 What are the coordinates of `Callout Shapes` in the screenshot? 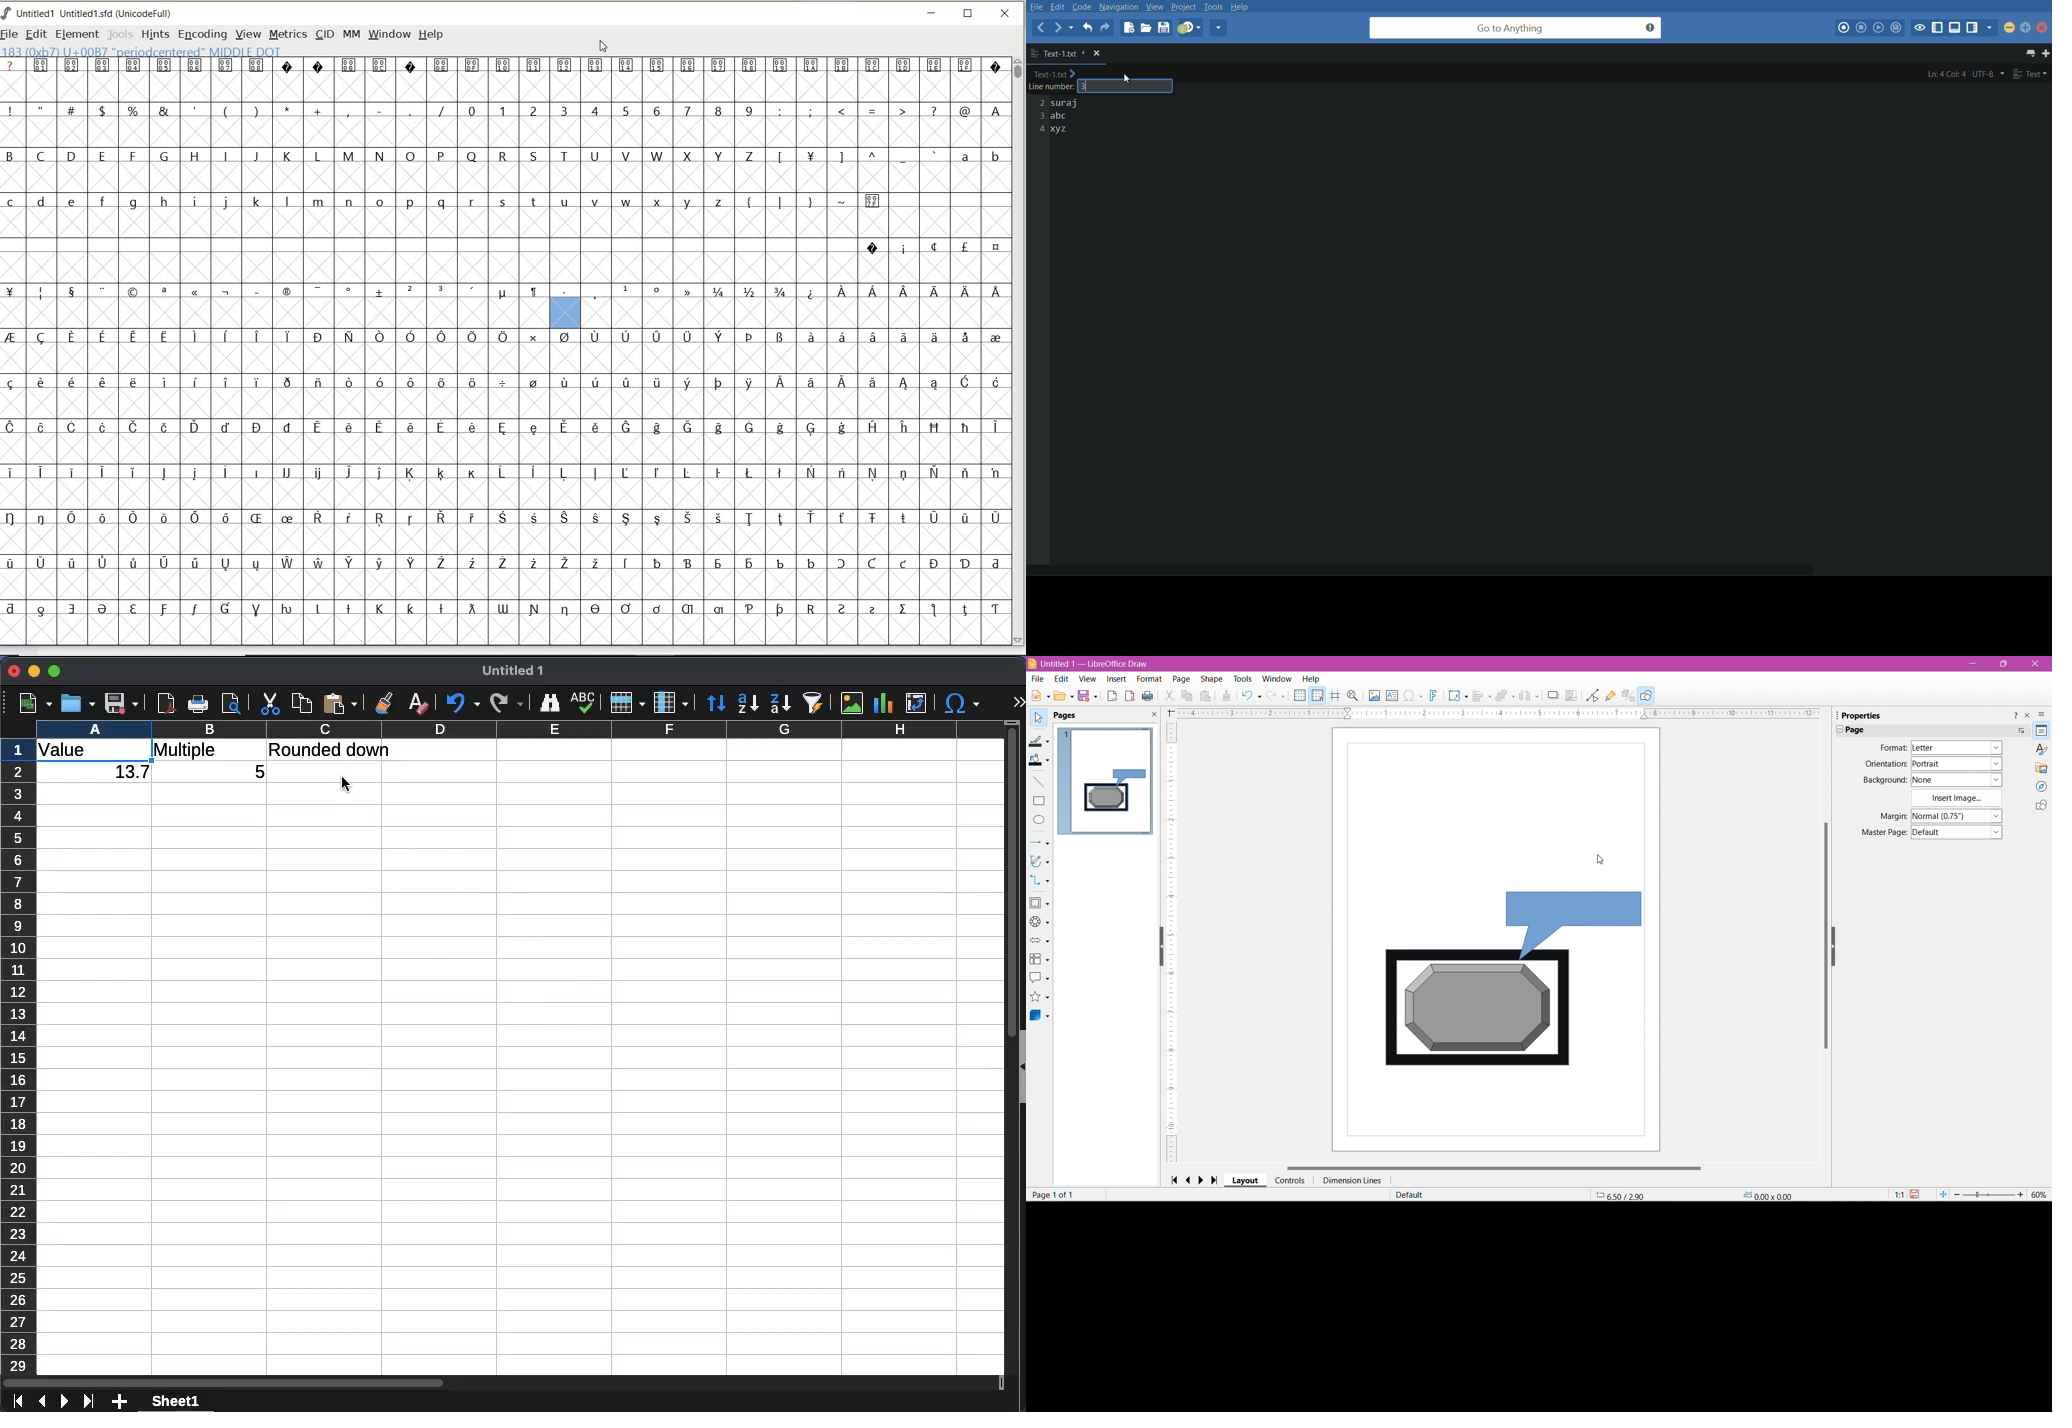 It's located at (1039, 980).